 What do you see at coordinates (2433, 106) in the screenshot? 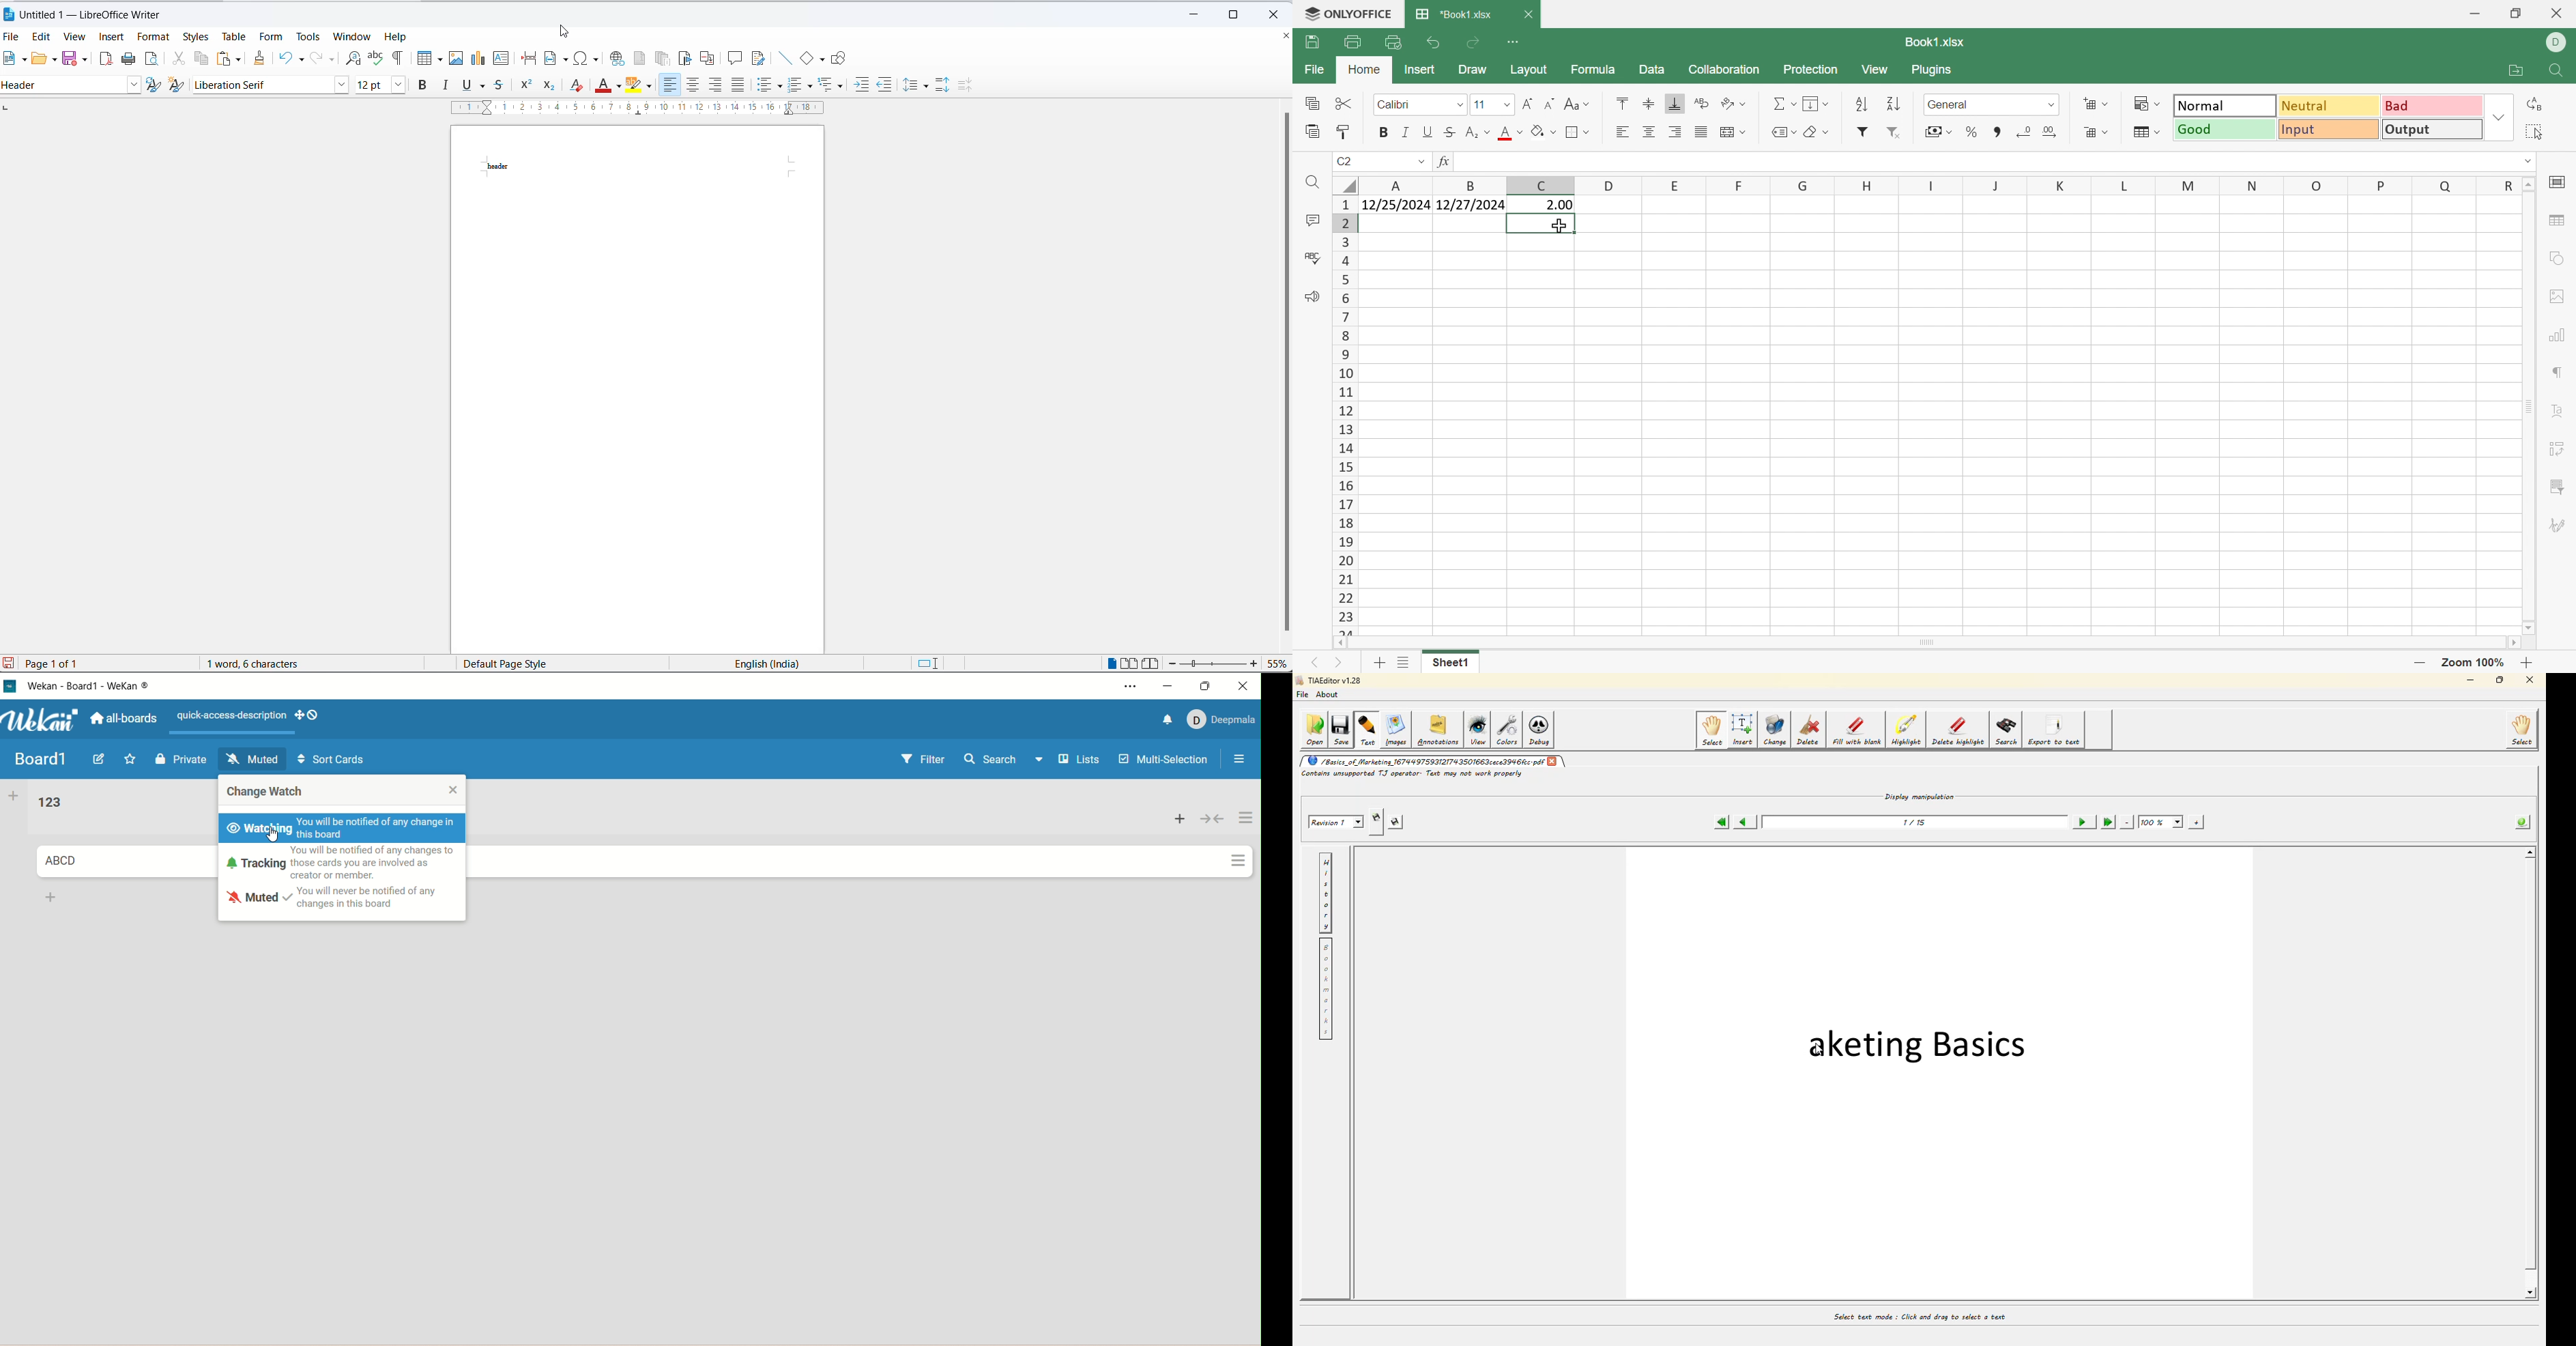
I see `Bad` at bounding box center [2433, 106].